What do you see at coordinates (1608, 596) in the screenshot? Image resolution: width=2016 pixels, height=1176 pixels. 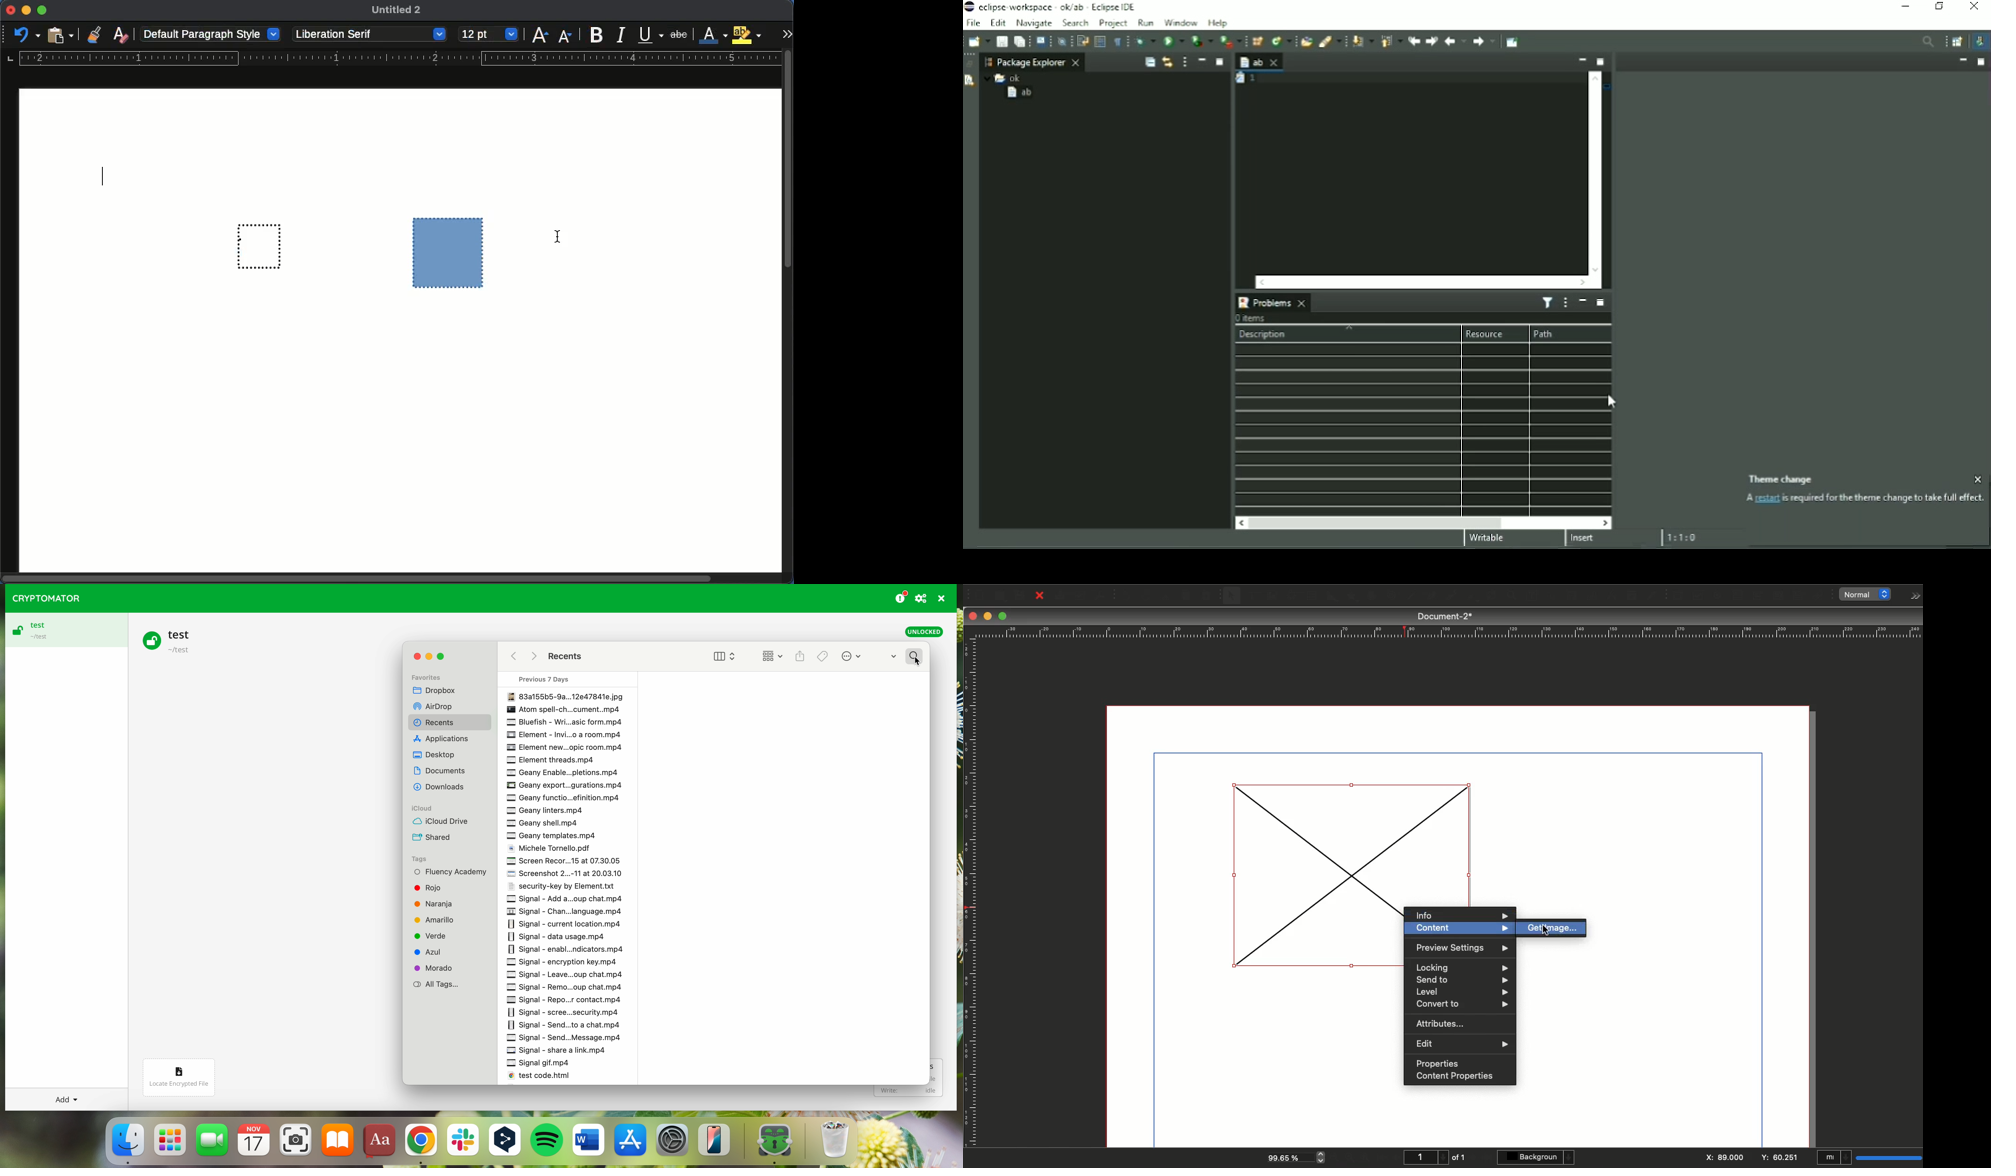 I see `Measurements` at bounding box center [1608, 596].